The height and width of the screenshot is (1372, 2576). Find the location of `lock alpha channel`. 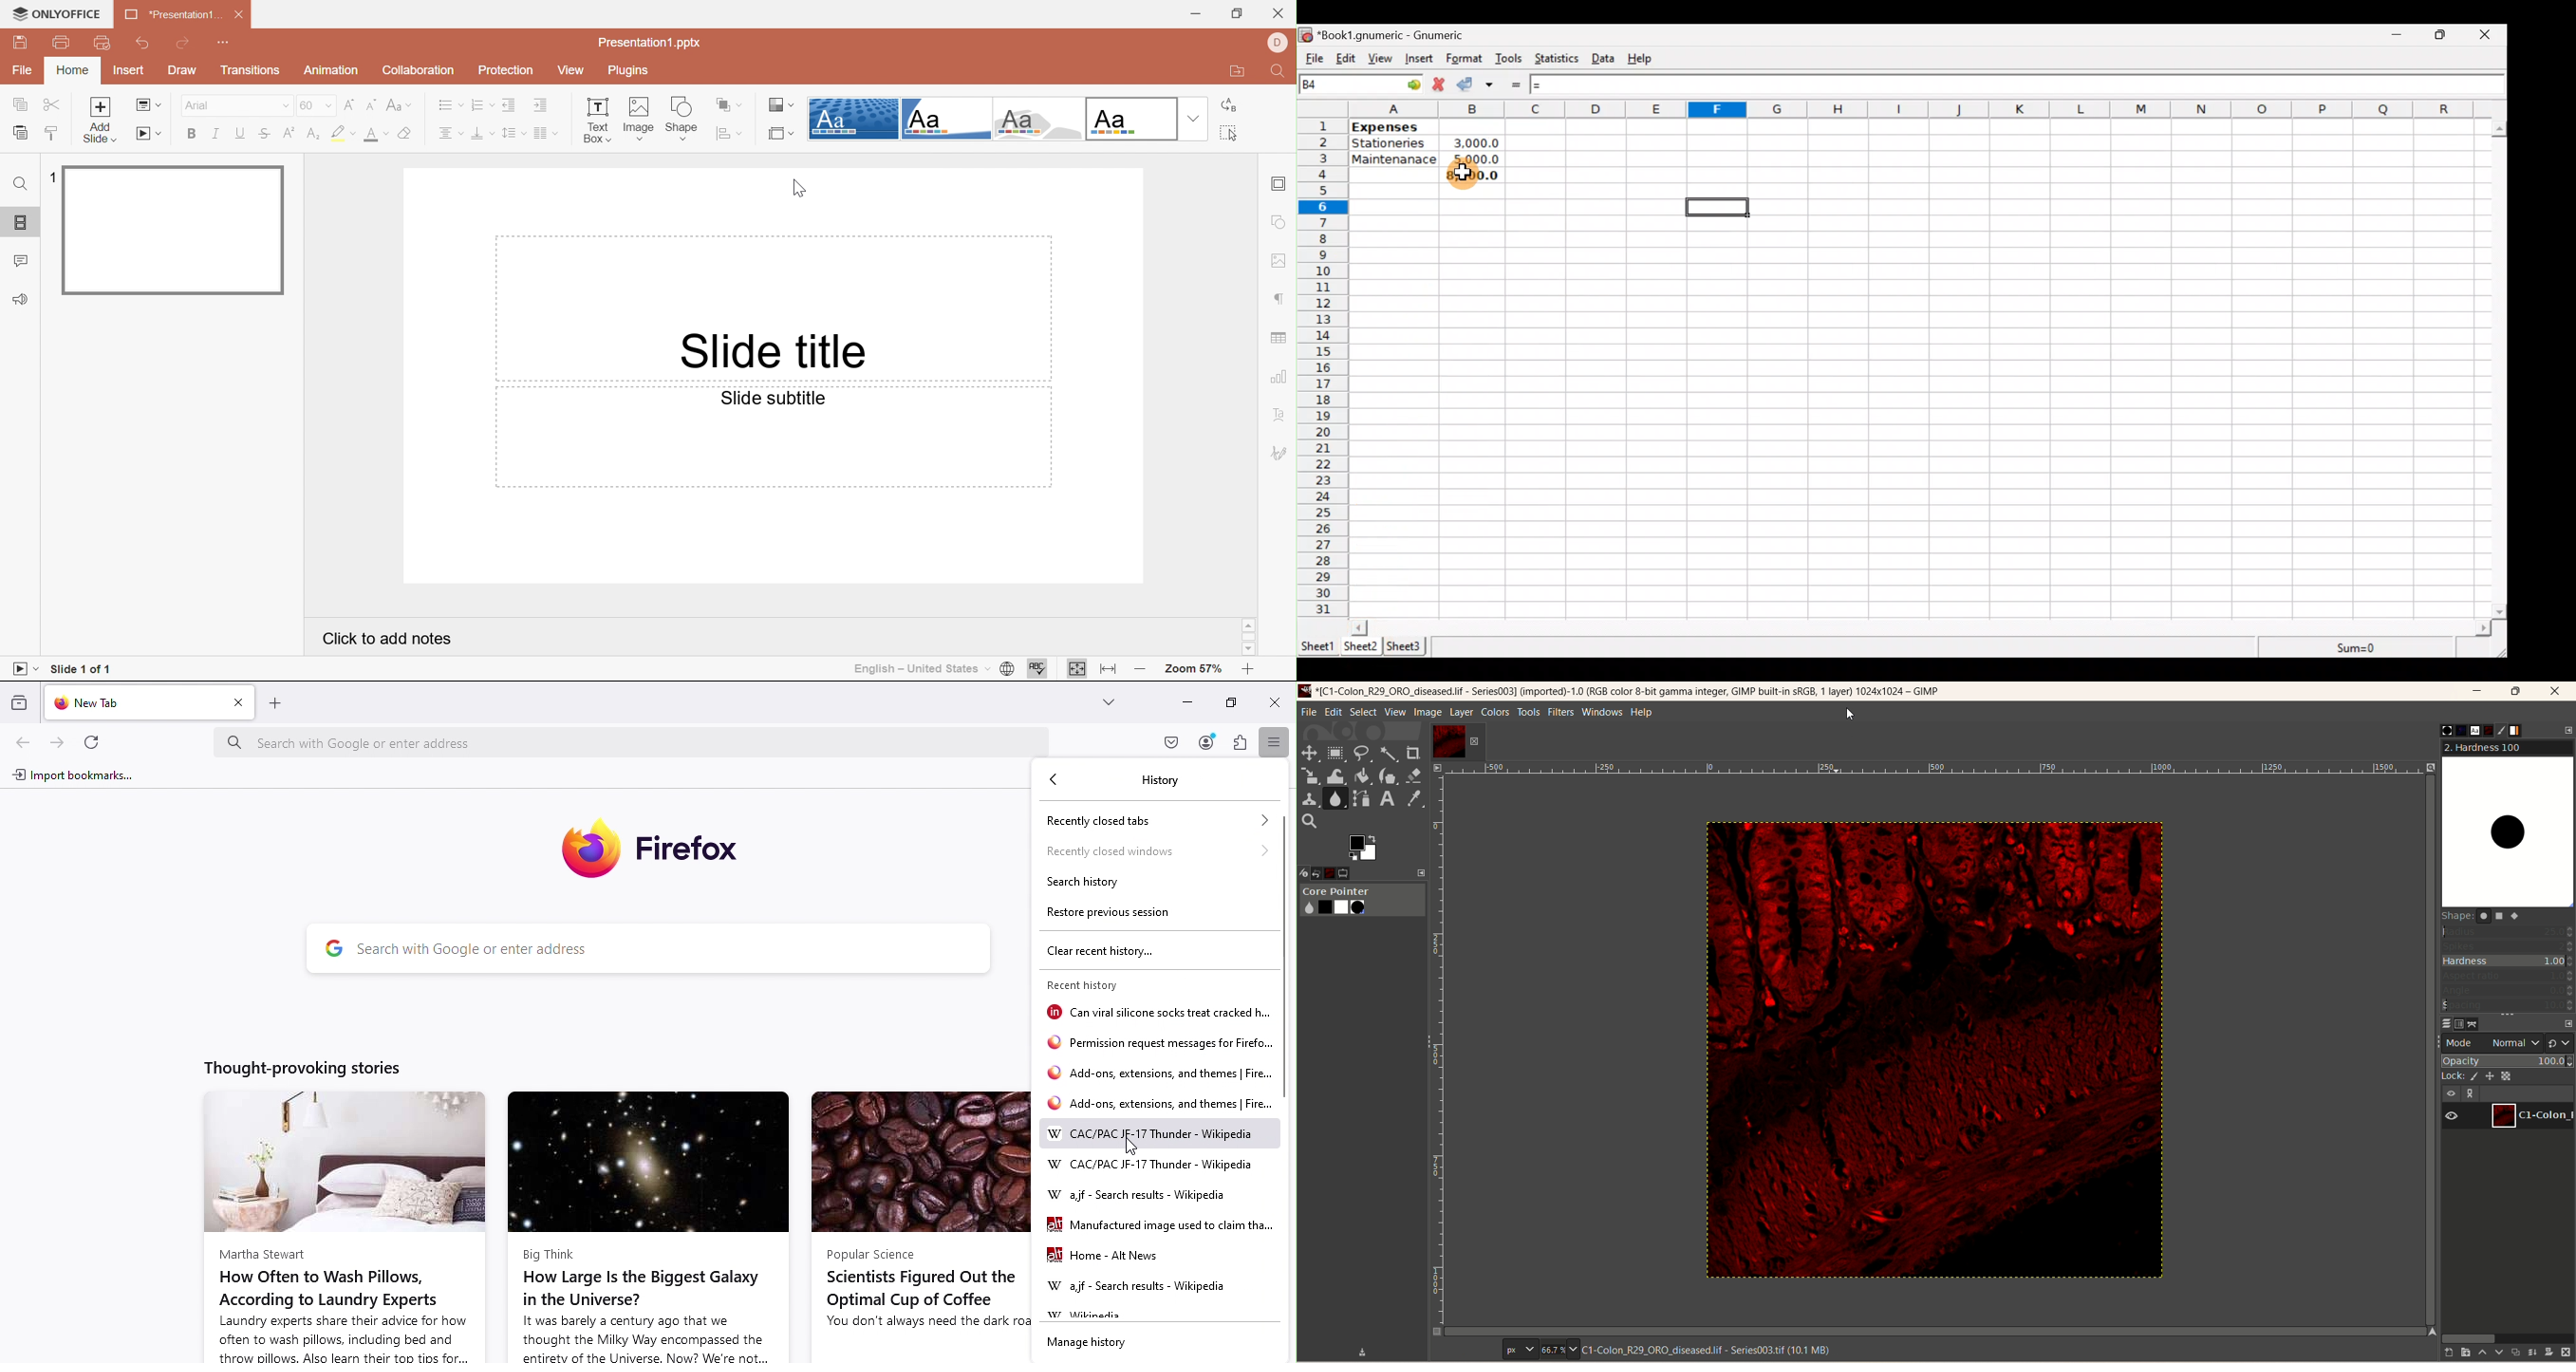

lock alpha channel is located at coordinates (2514, 1076).